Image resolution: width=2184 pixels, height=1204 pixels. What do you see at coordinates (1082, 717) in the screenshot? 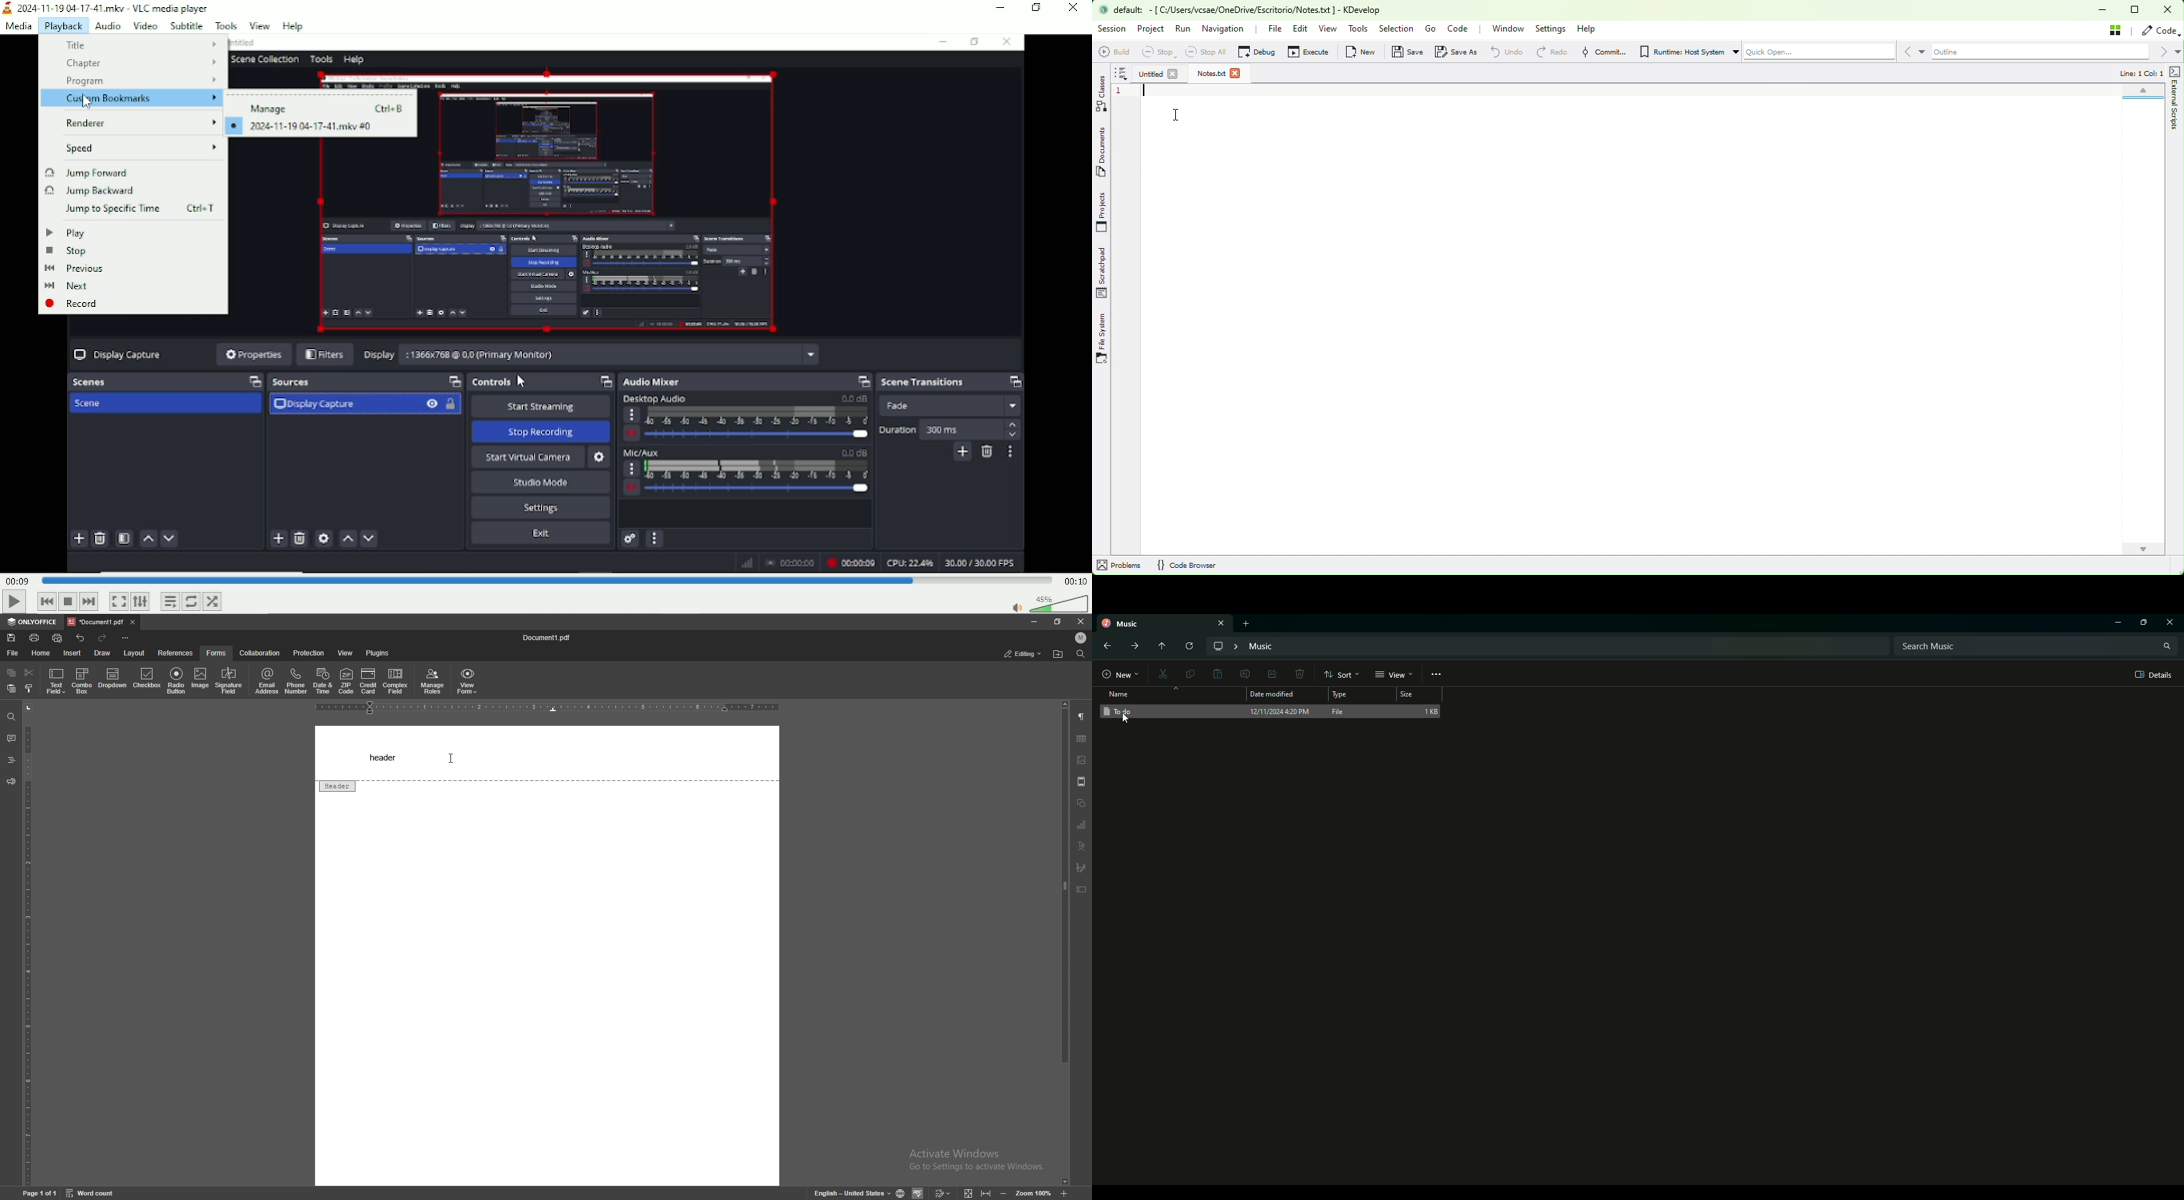
I see `paragraph` at bounding box center [1082, 717].